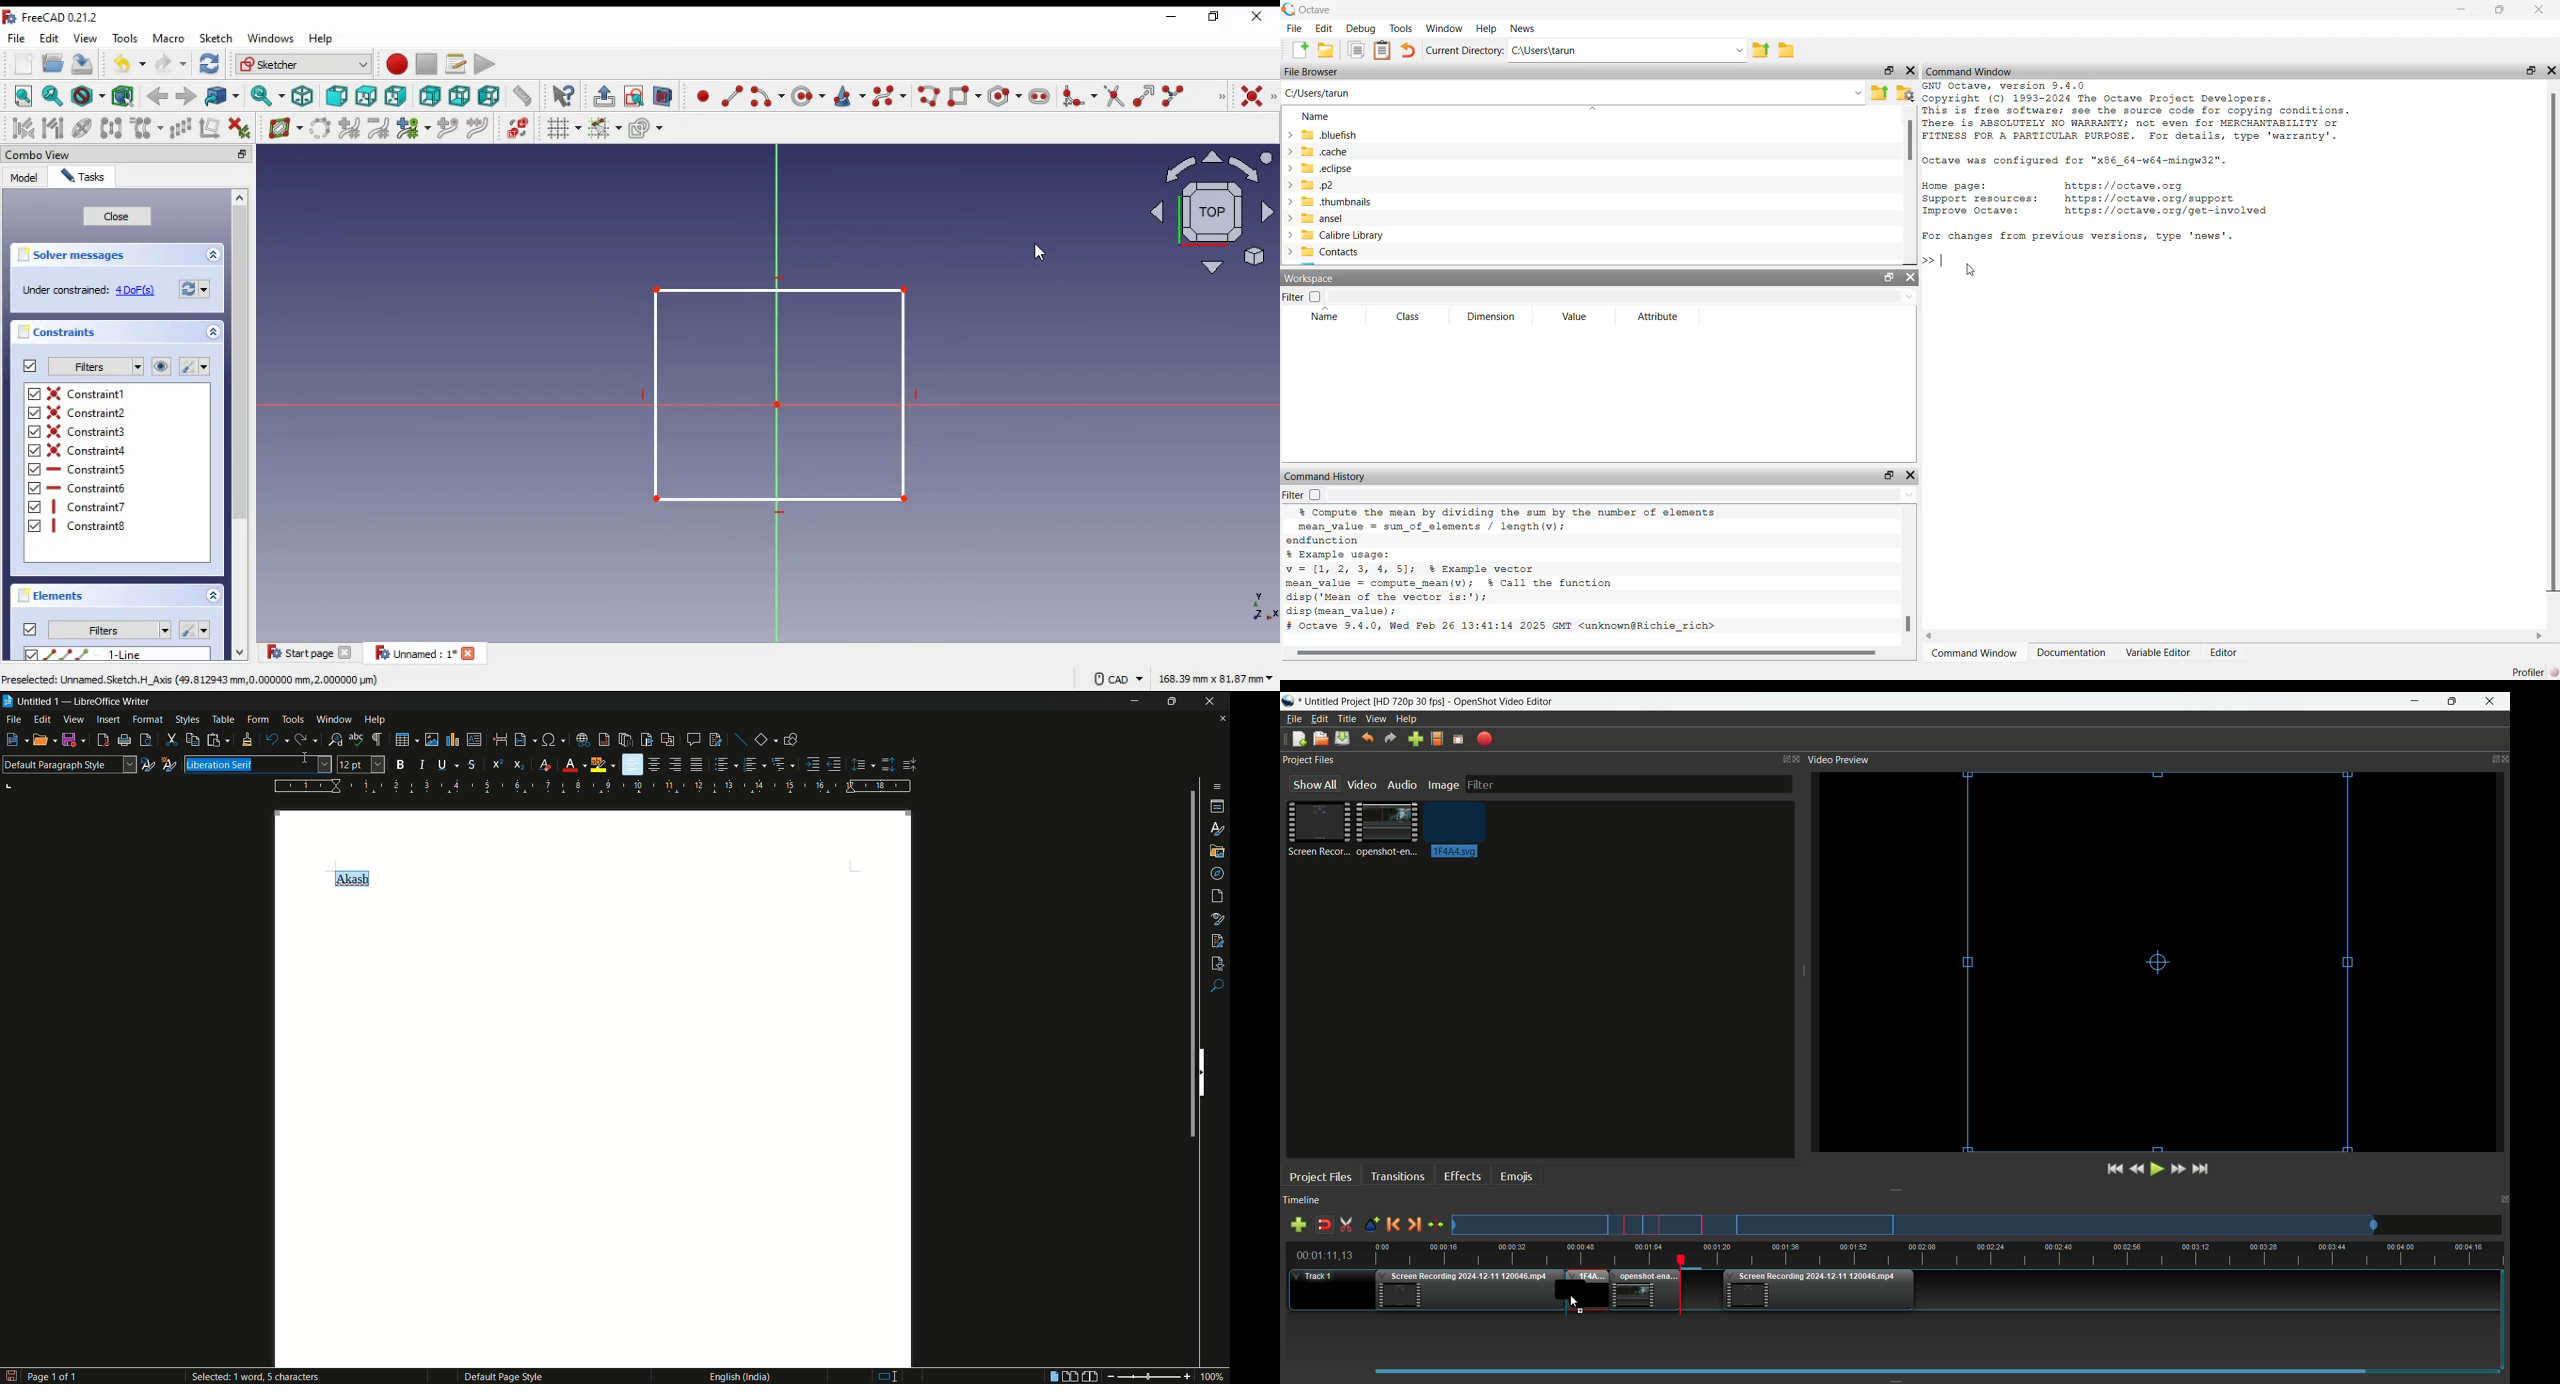 Image resolution: width=2576 pixels, height=1400 pixels. I want to click on Redo, so click(1390, 739).